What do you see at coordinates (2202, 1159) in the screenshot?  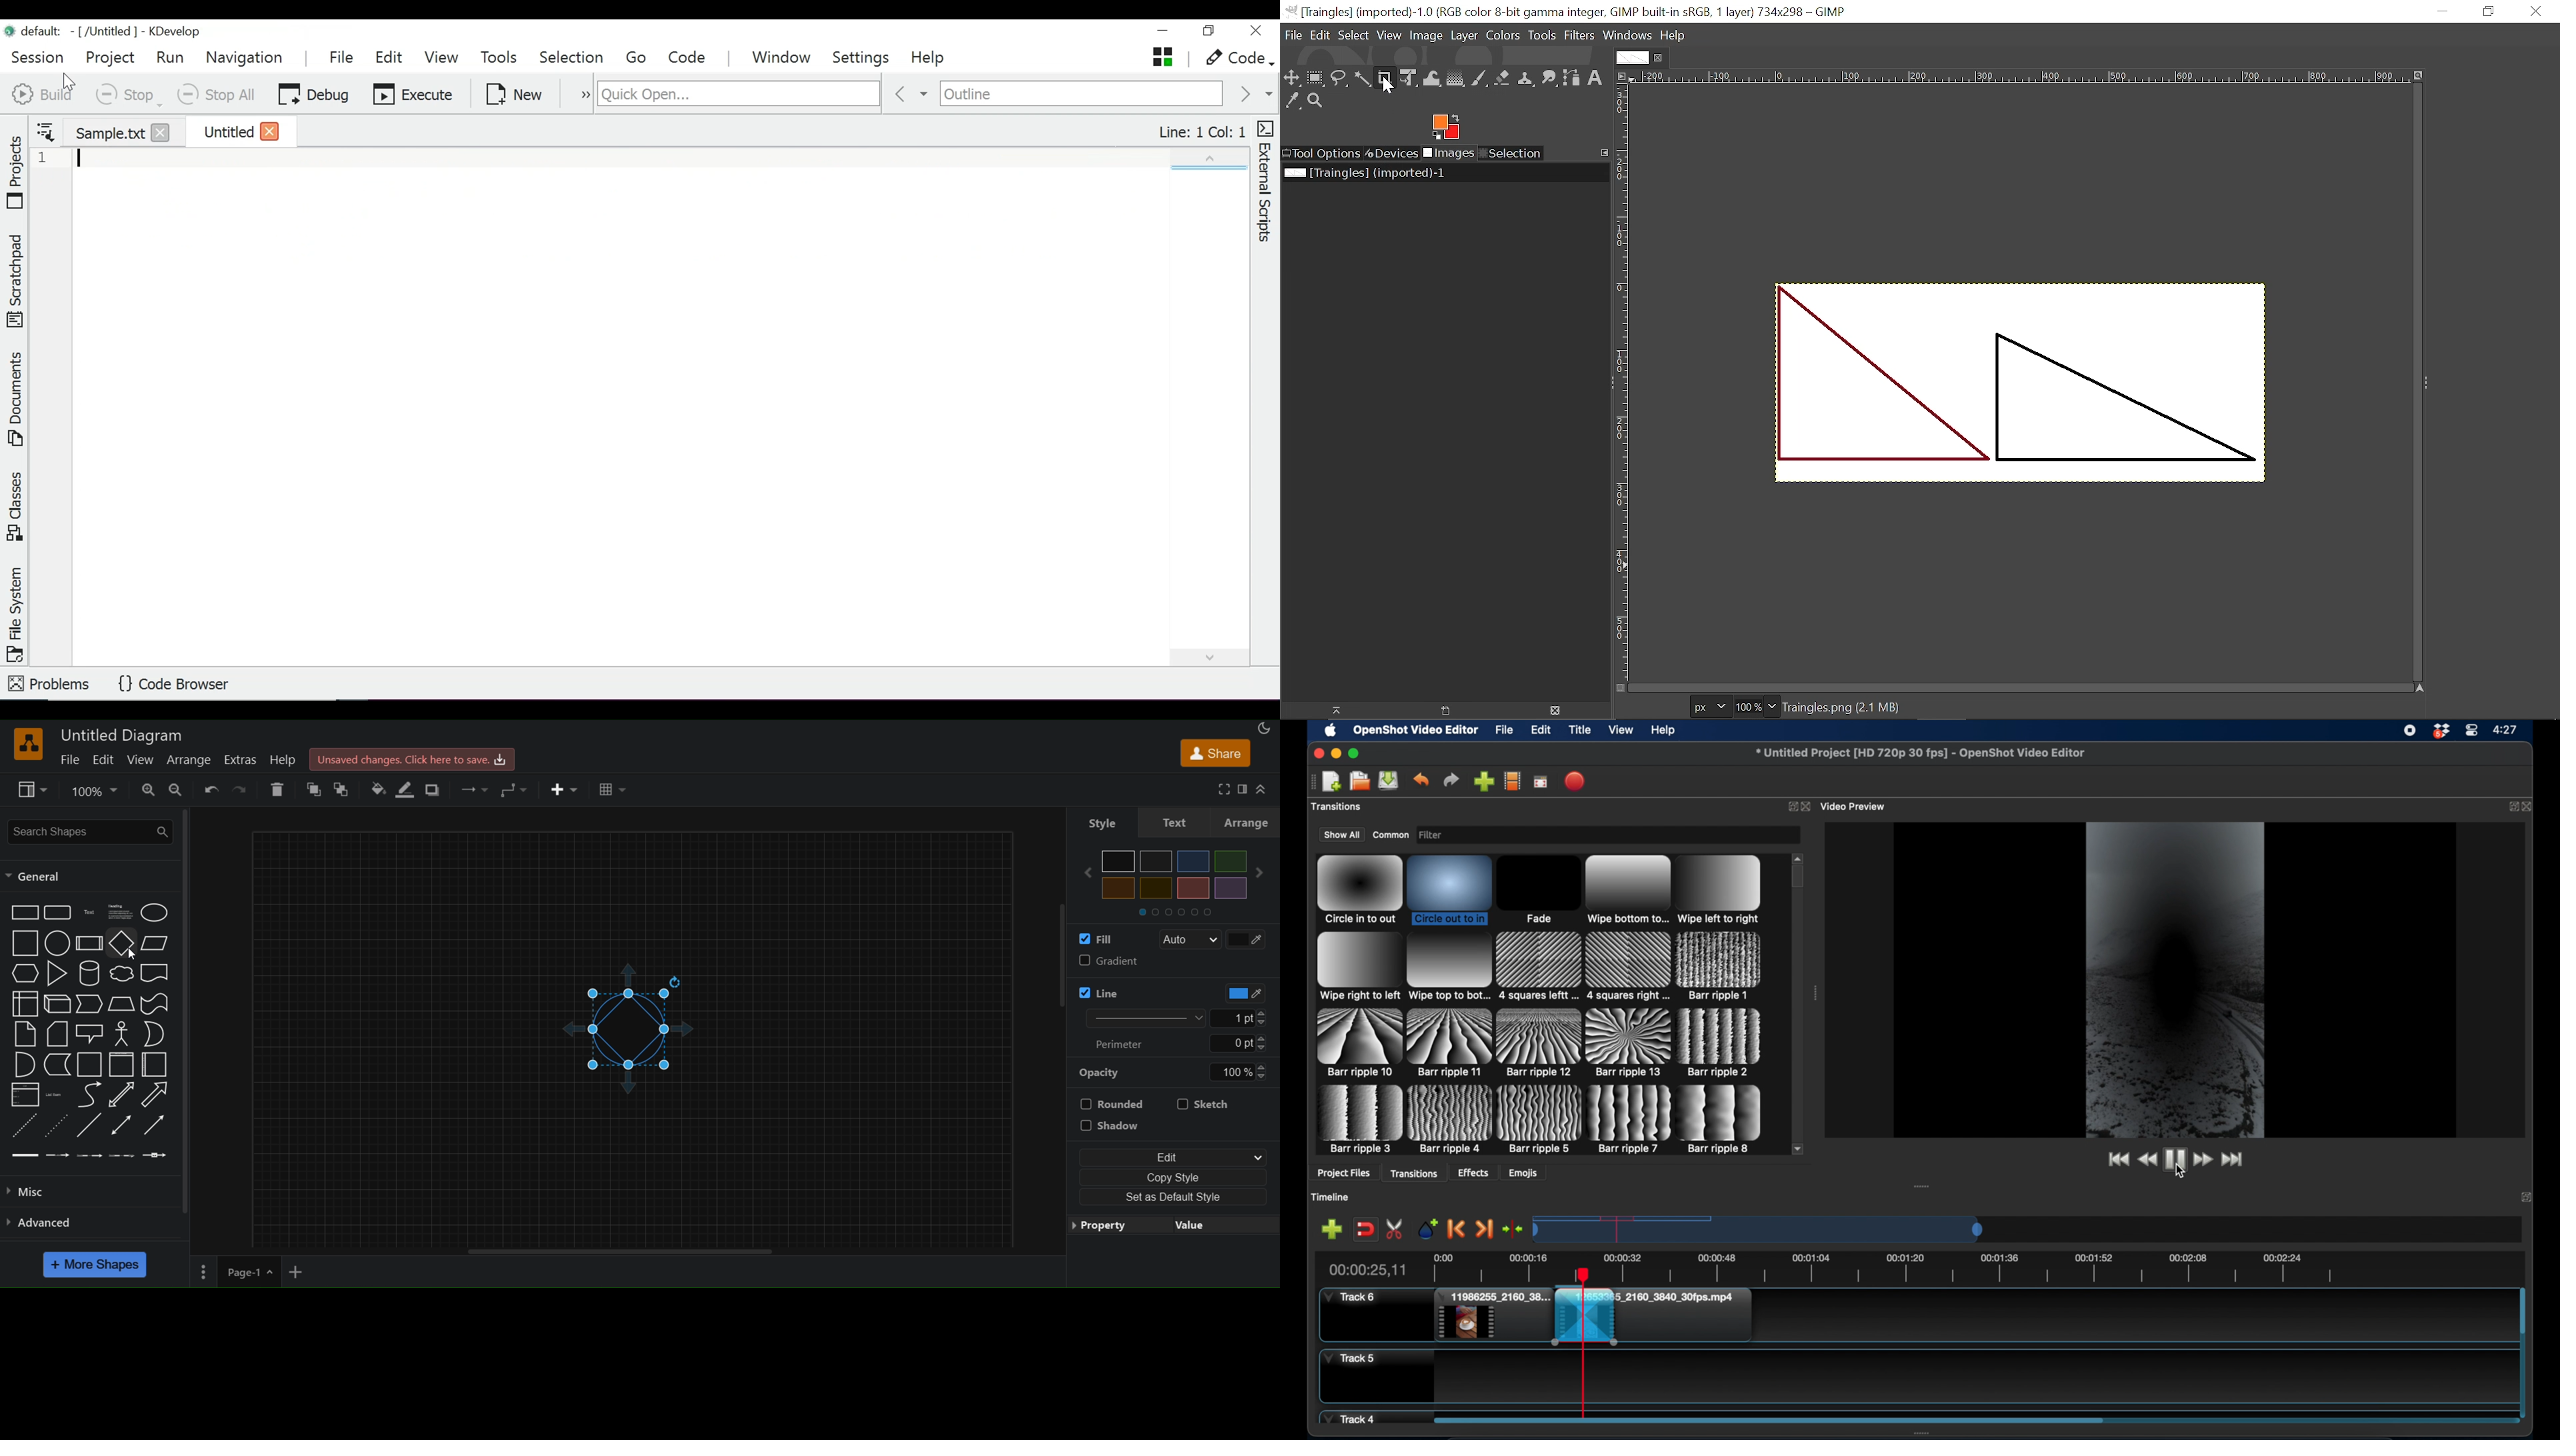 I see `fast forward` at bounding box center [2202, 1159].